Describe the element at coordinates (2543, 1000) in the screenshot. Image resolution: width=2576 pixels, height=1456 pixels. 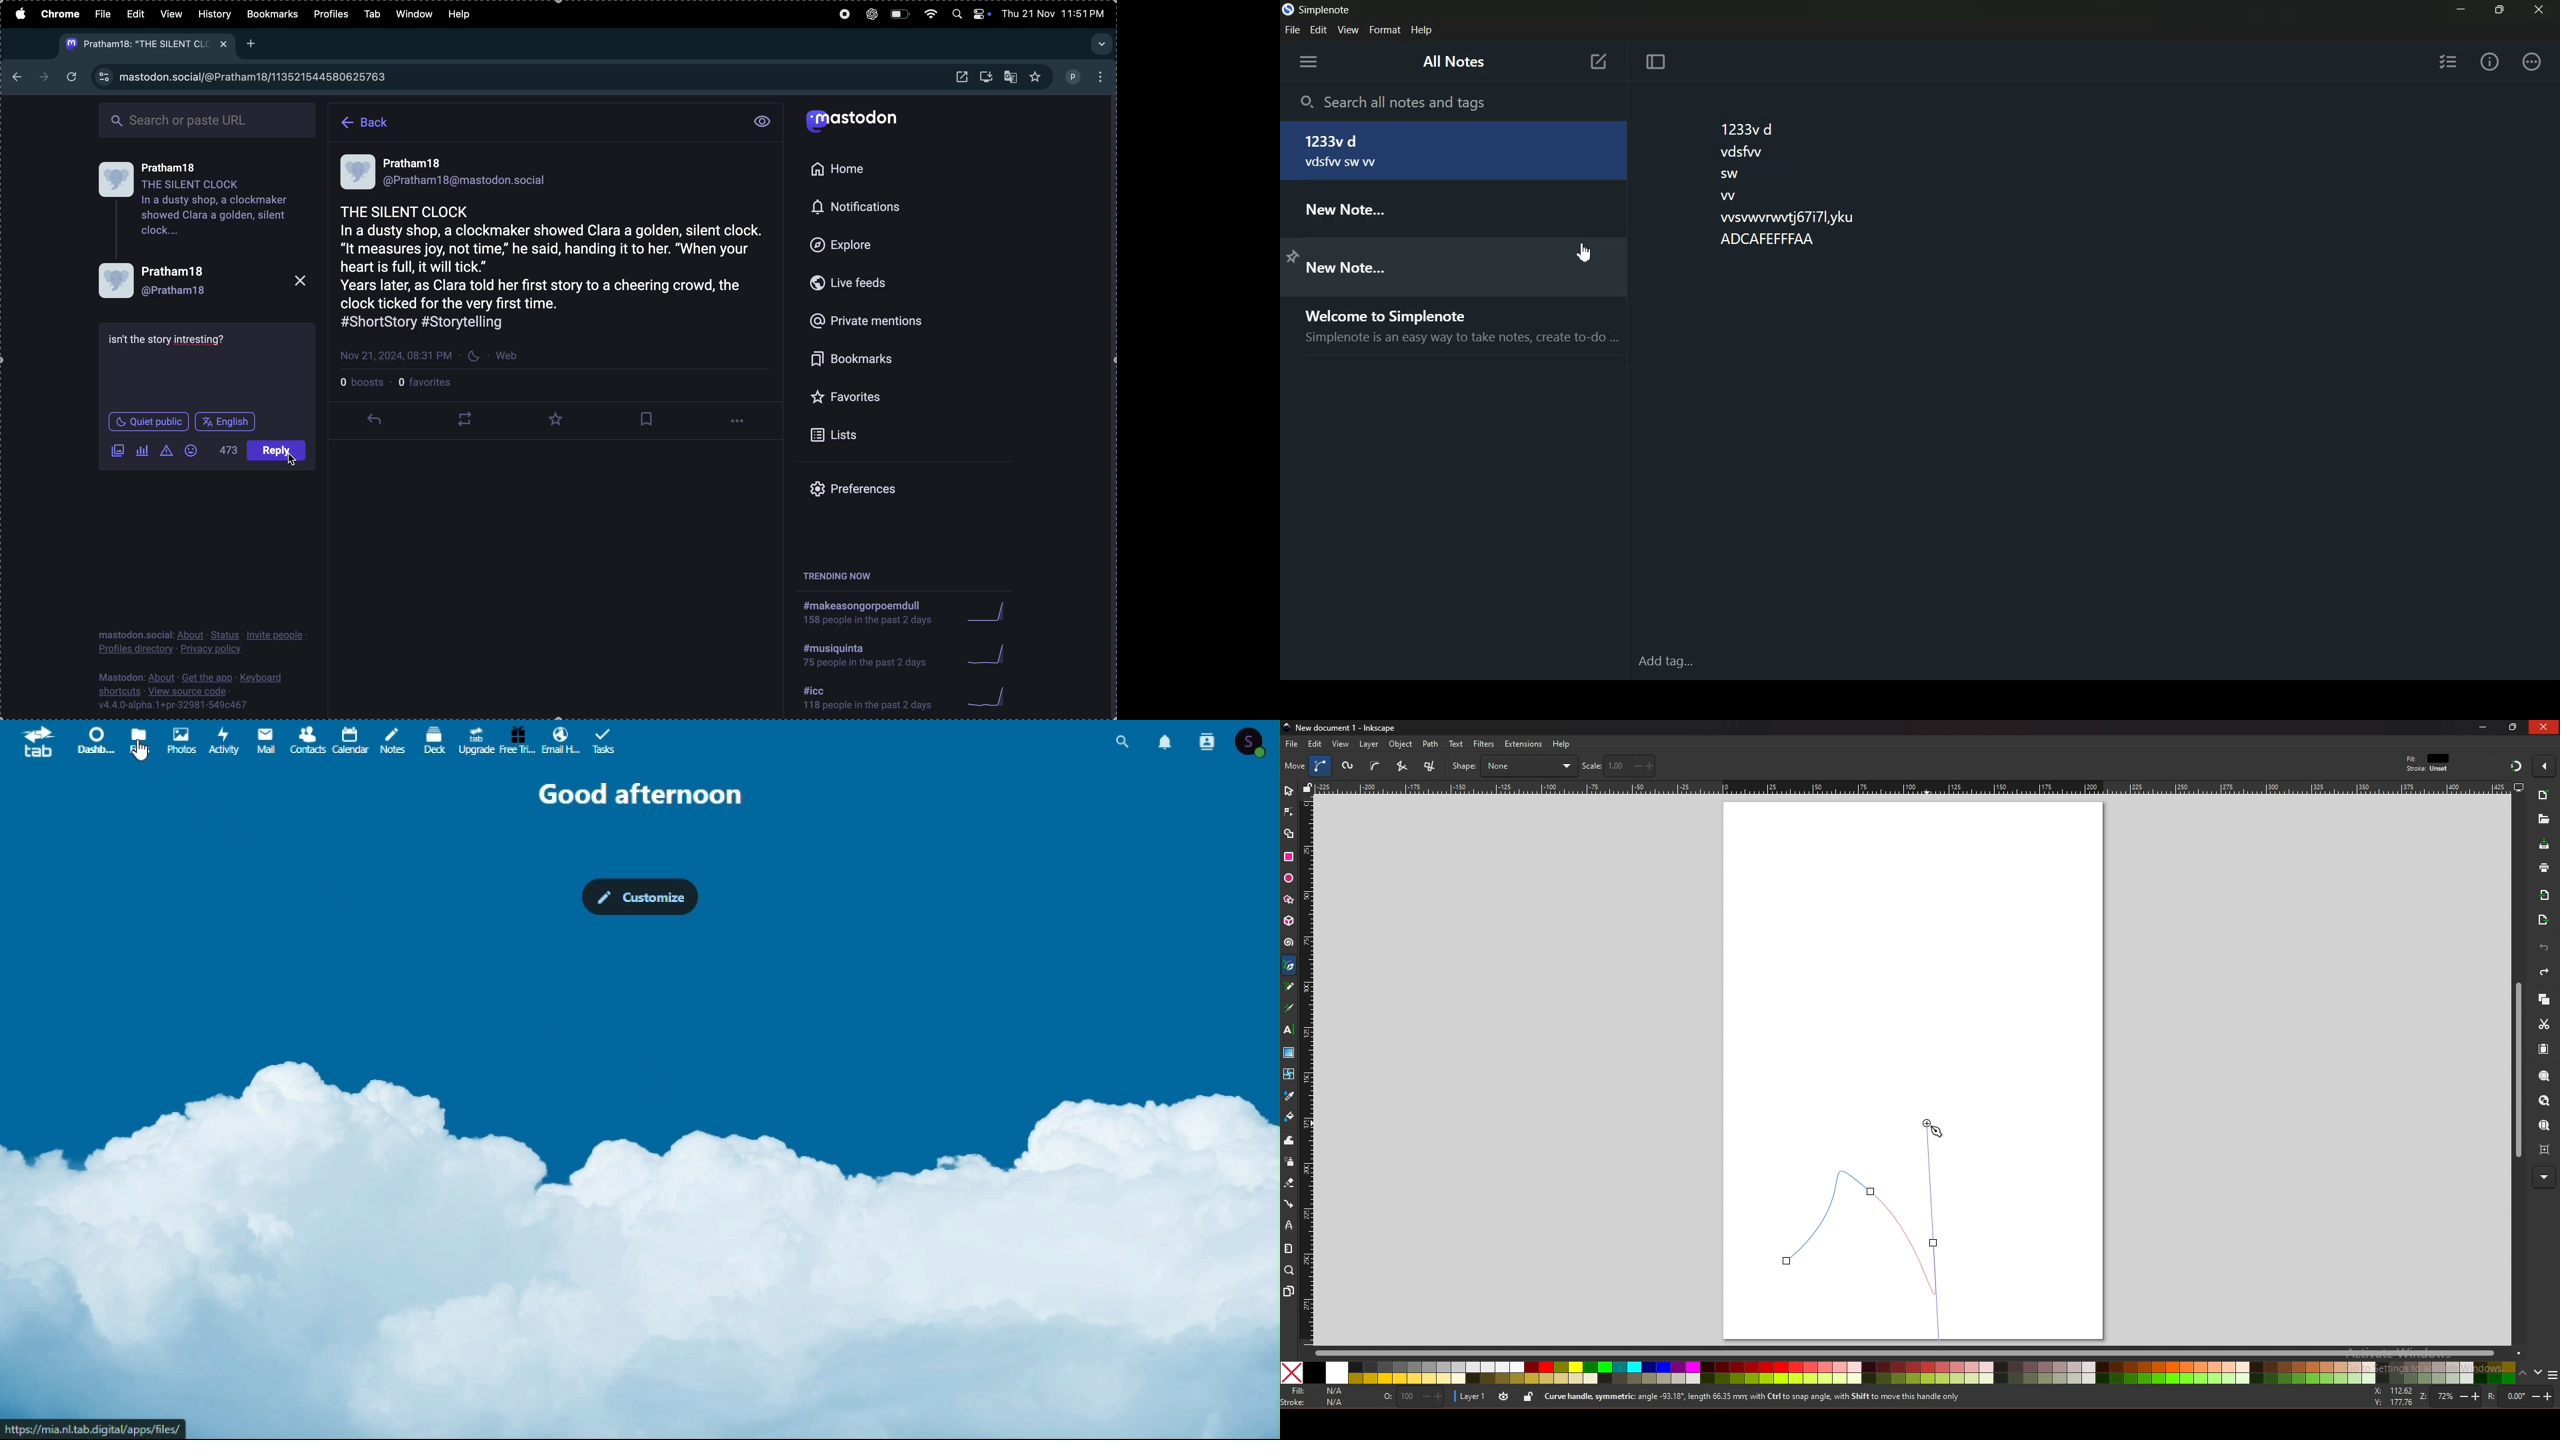
I see `copy` at that location.